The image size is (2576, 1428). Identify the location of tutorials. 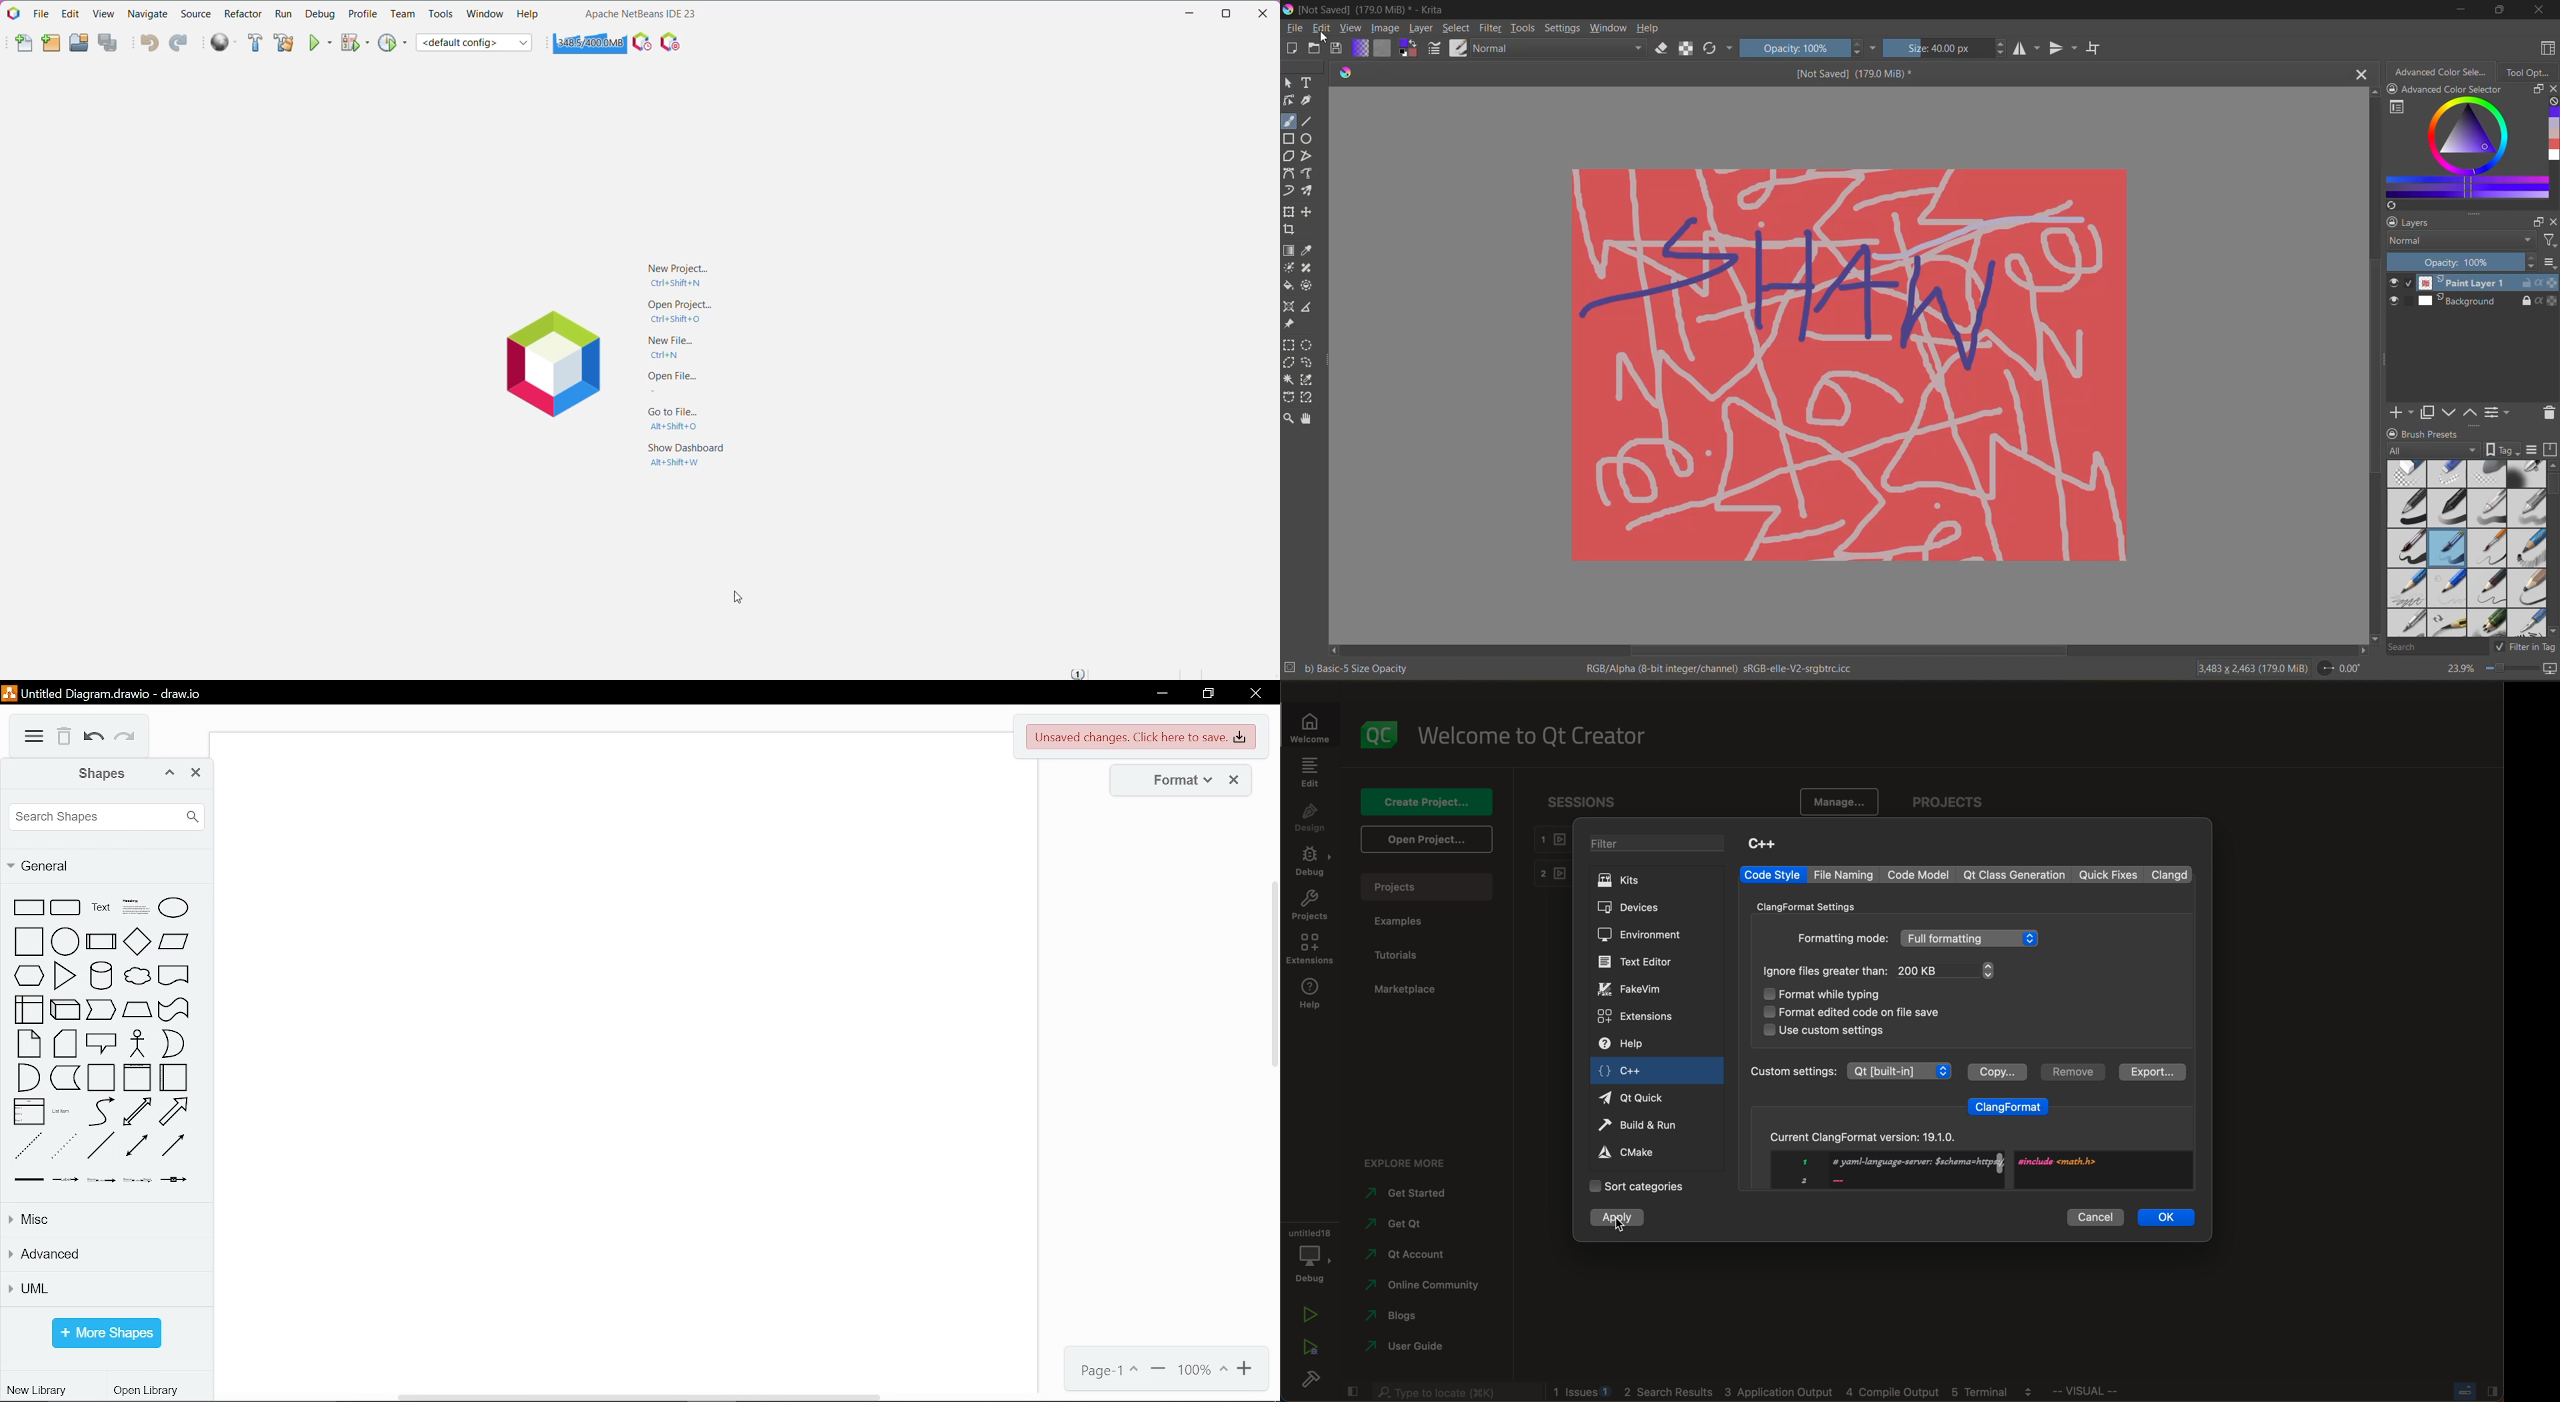
(1400, 956).